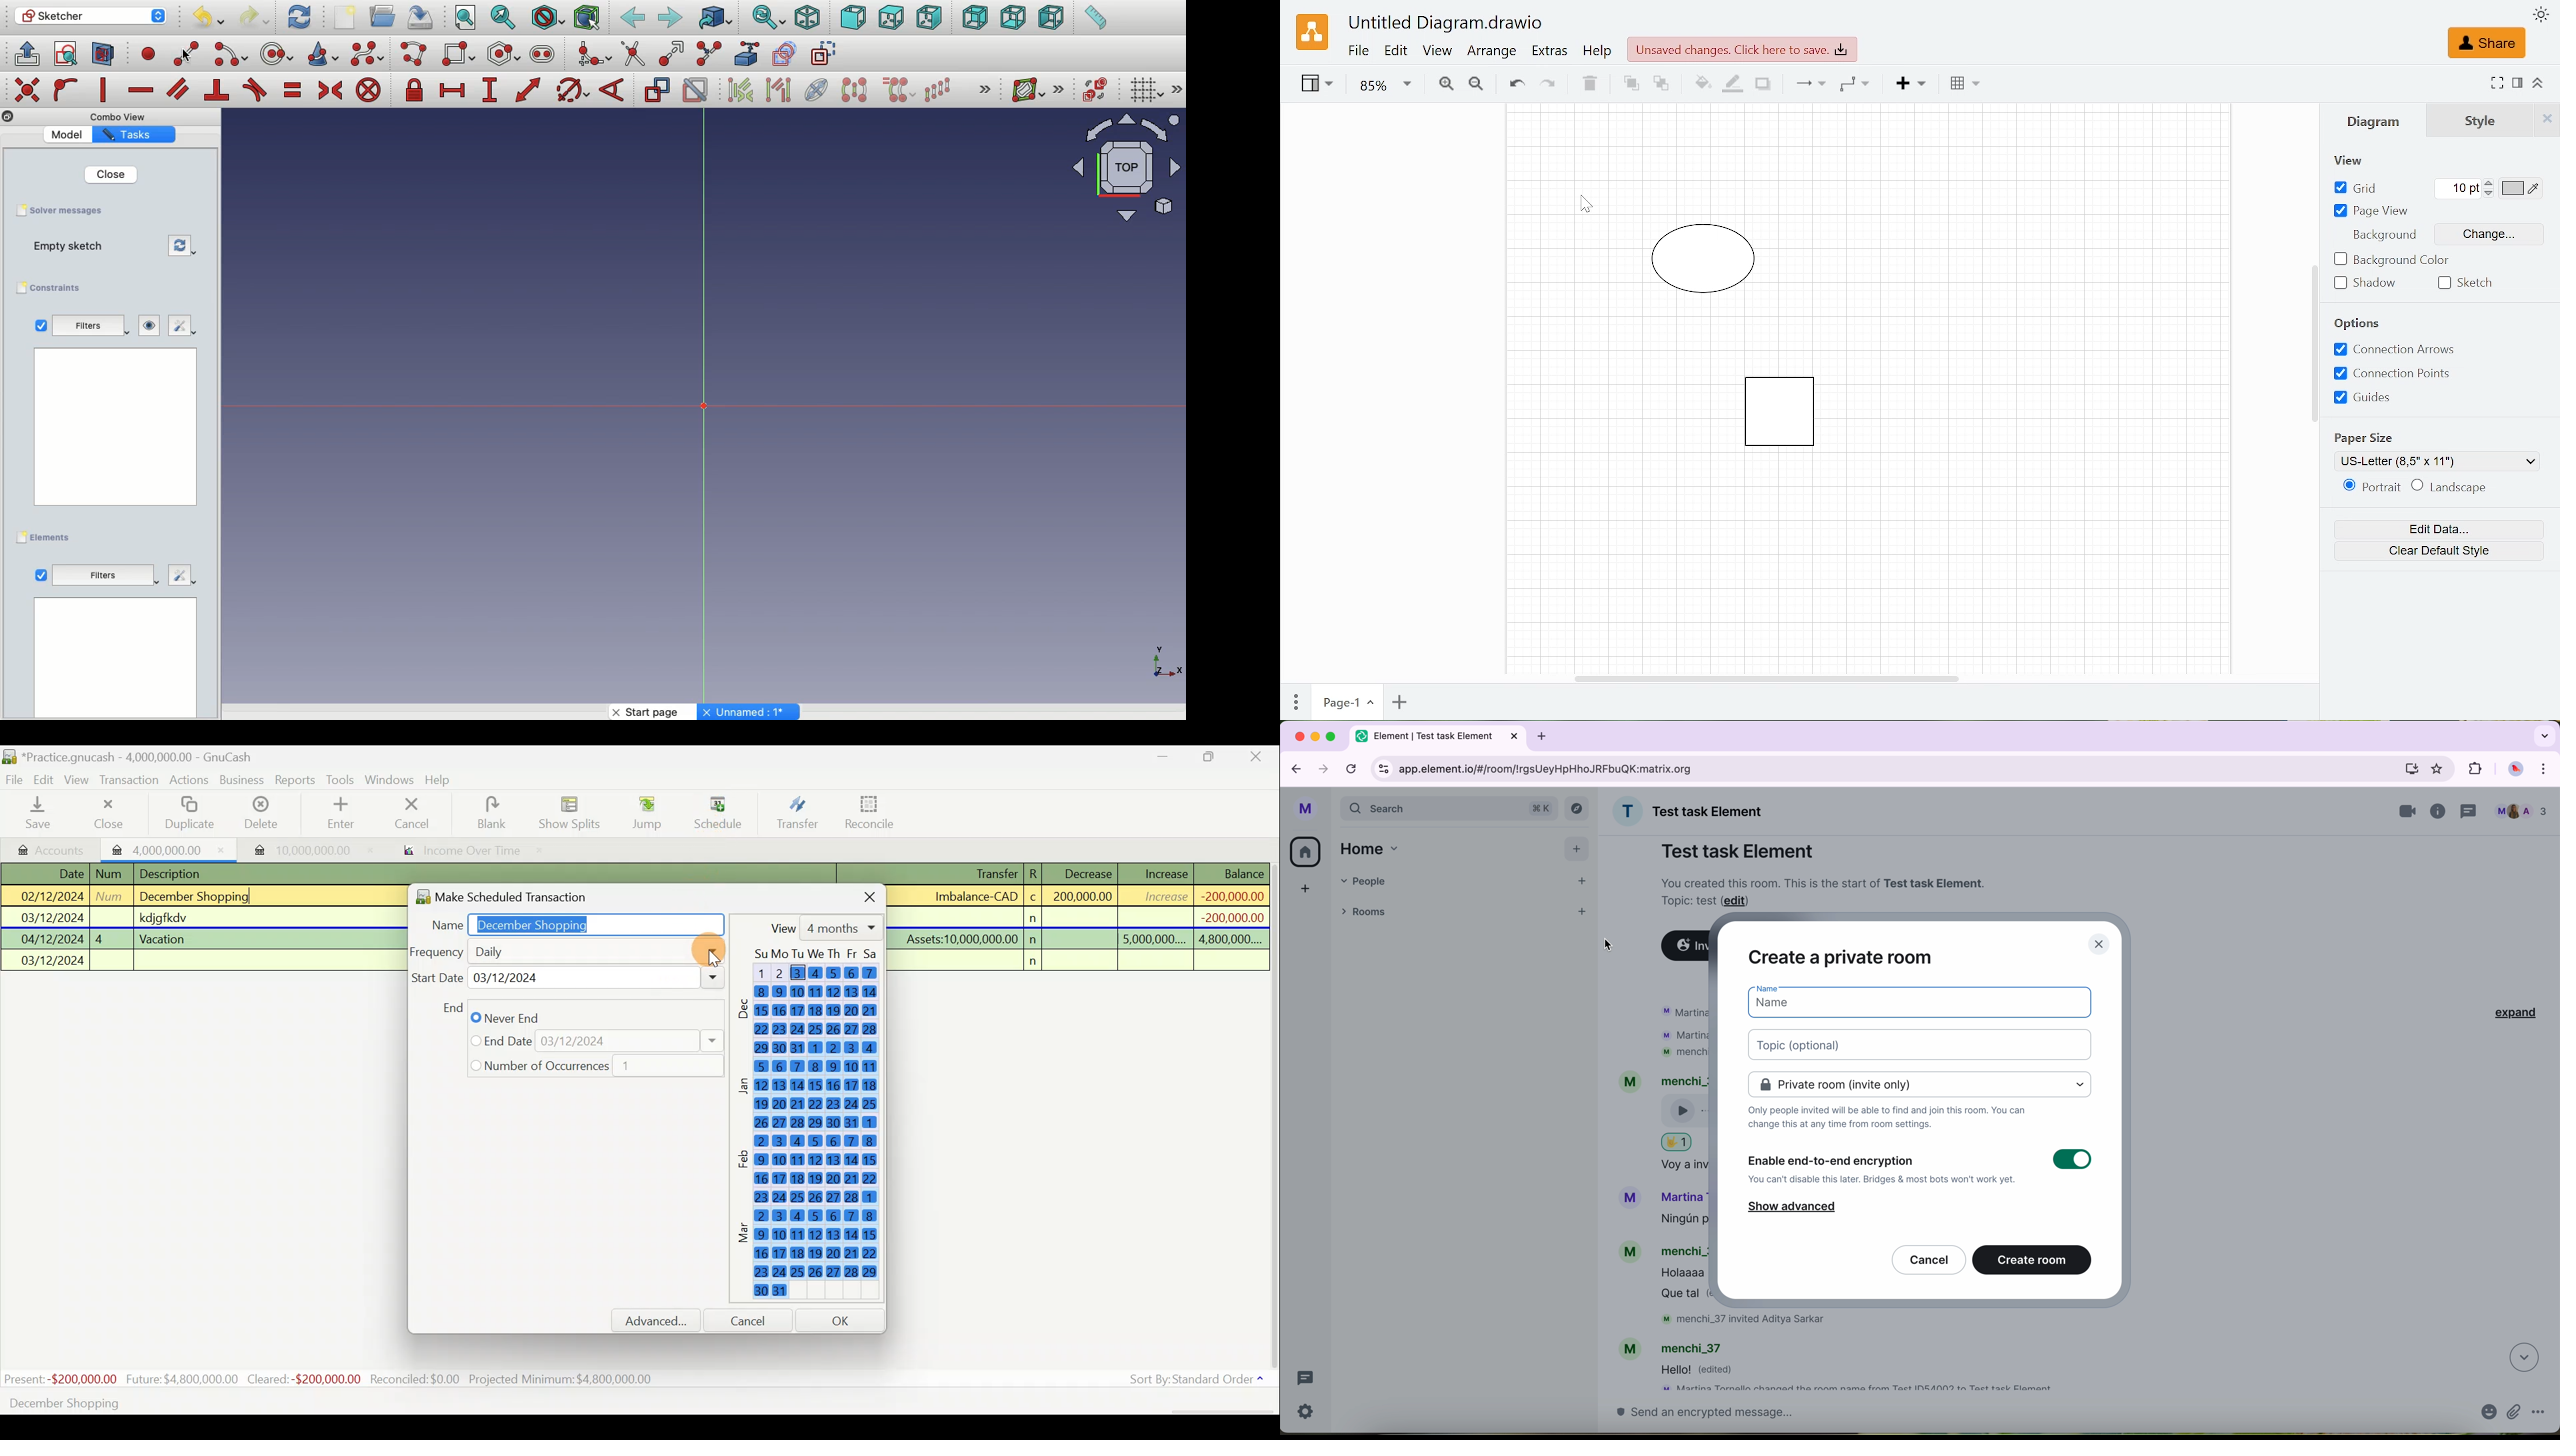  Describe the element at coordinates (2438, 551) in the screenshot. I see `Clear default style` at that location.